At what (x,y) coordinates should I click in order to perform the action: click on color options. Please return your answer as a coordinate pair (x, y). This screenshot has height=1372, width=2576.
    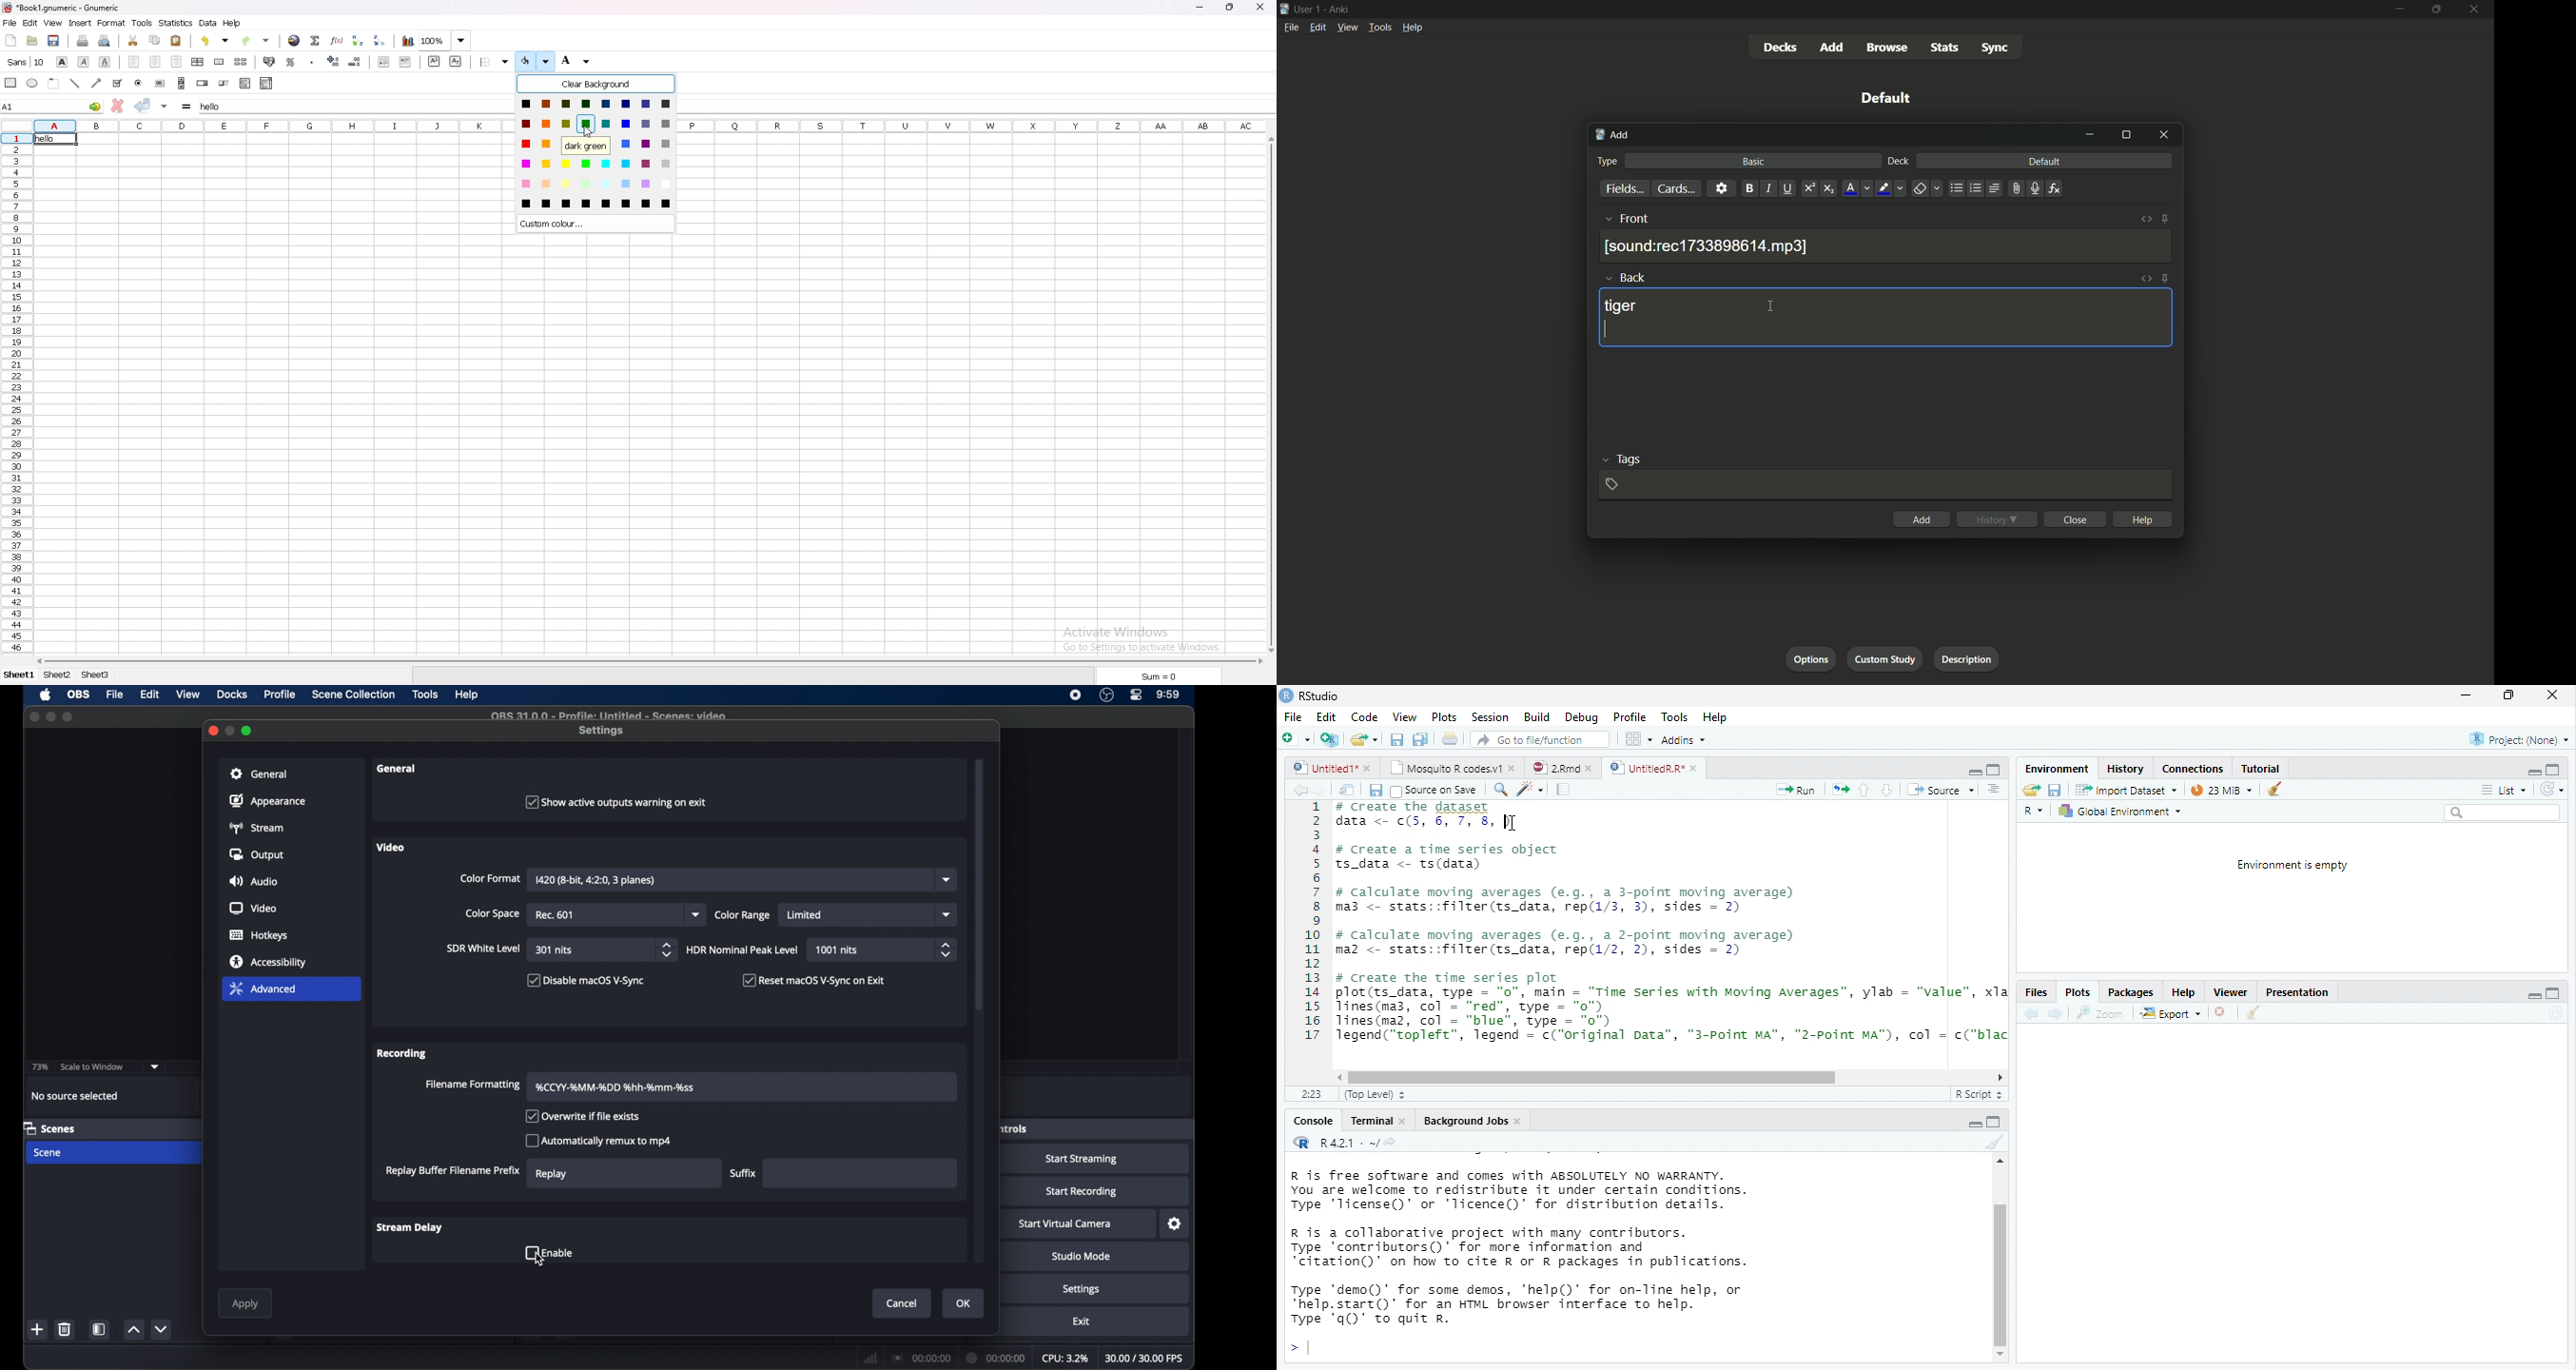
    Looking at the image, I should click on (596, 153).